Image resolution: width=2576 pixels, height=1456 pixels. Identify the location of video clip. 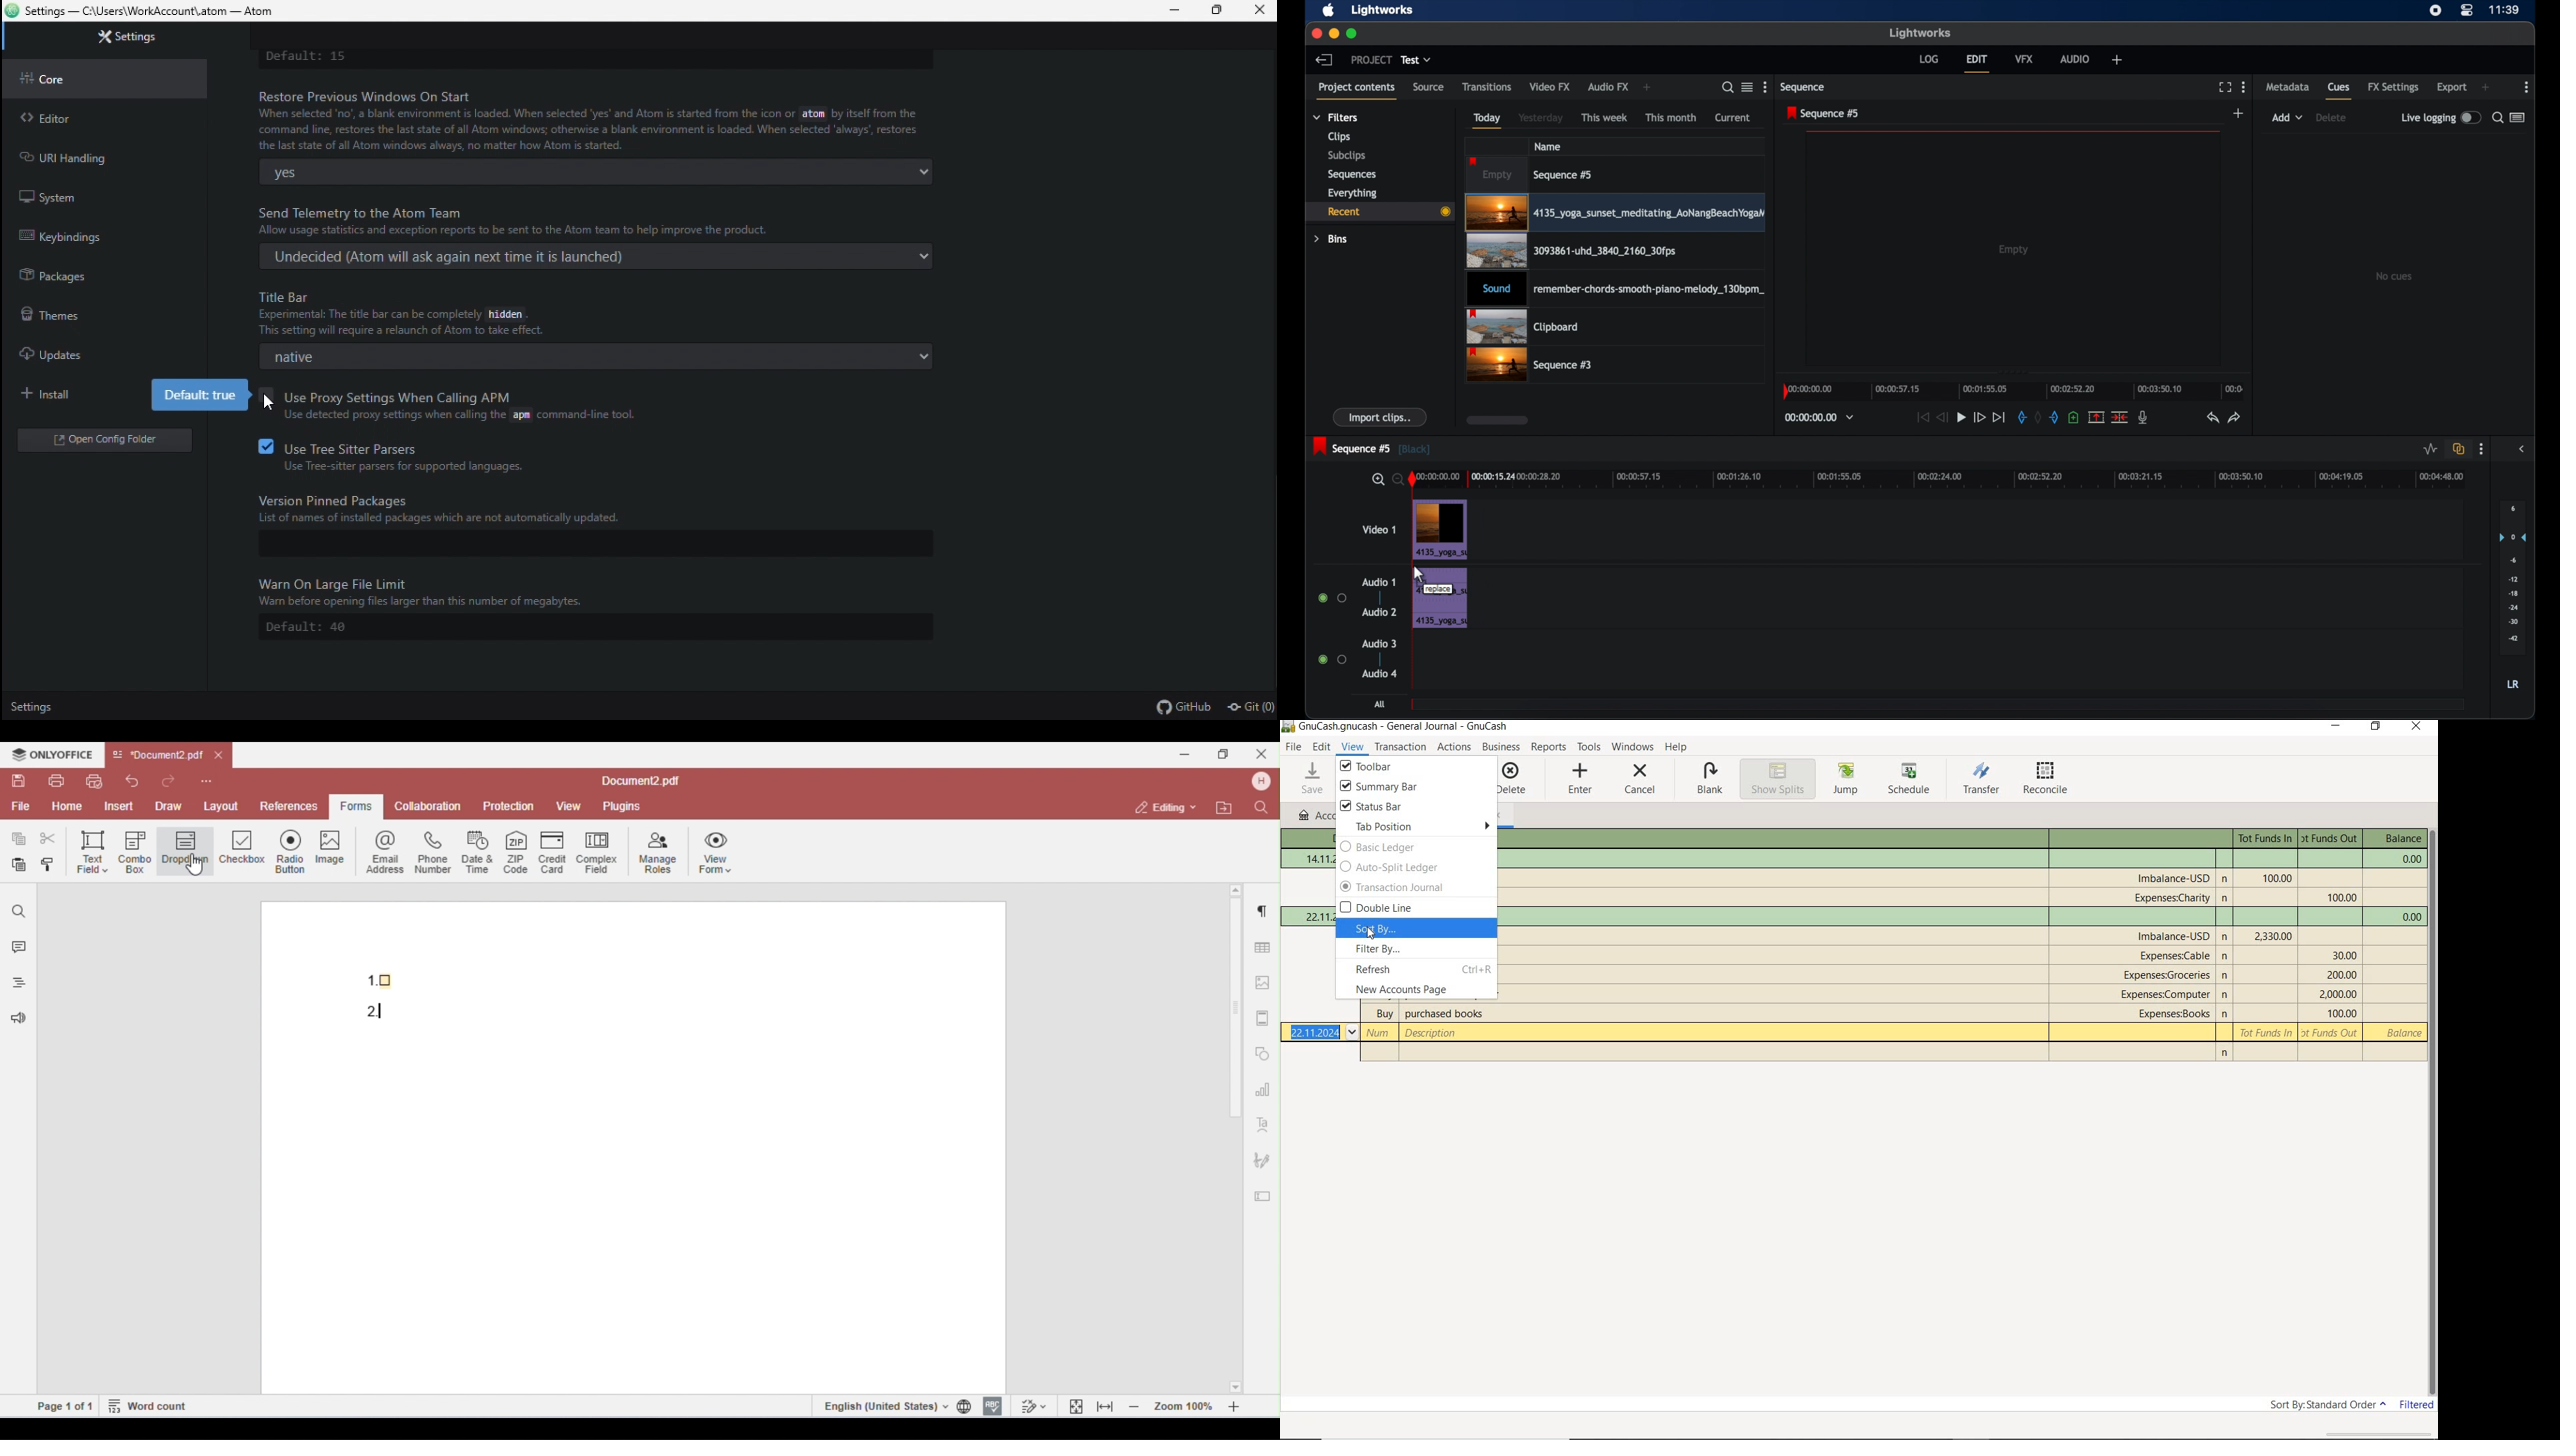
(1615, 213).